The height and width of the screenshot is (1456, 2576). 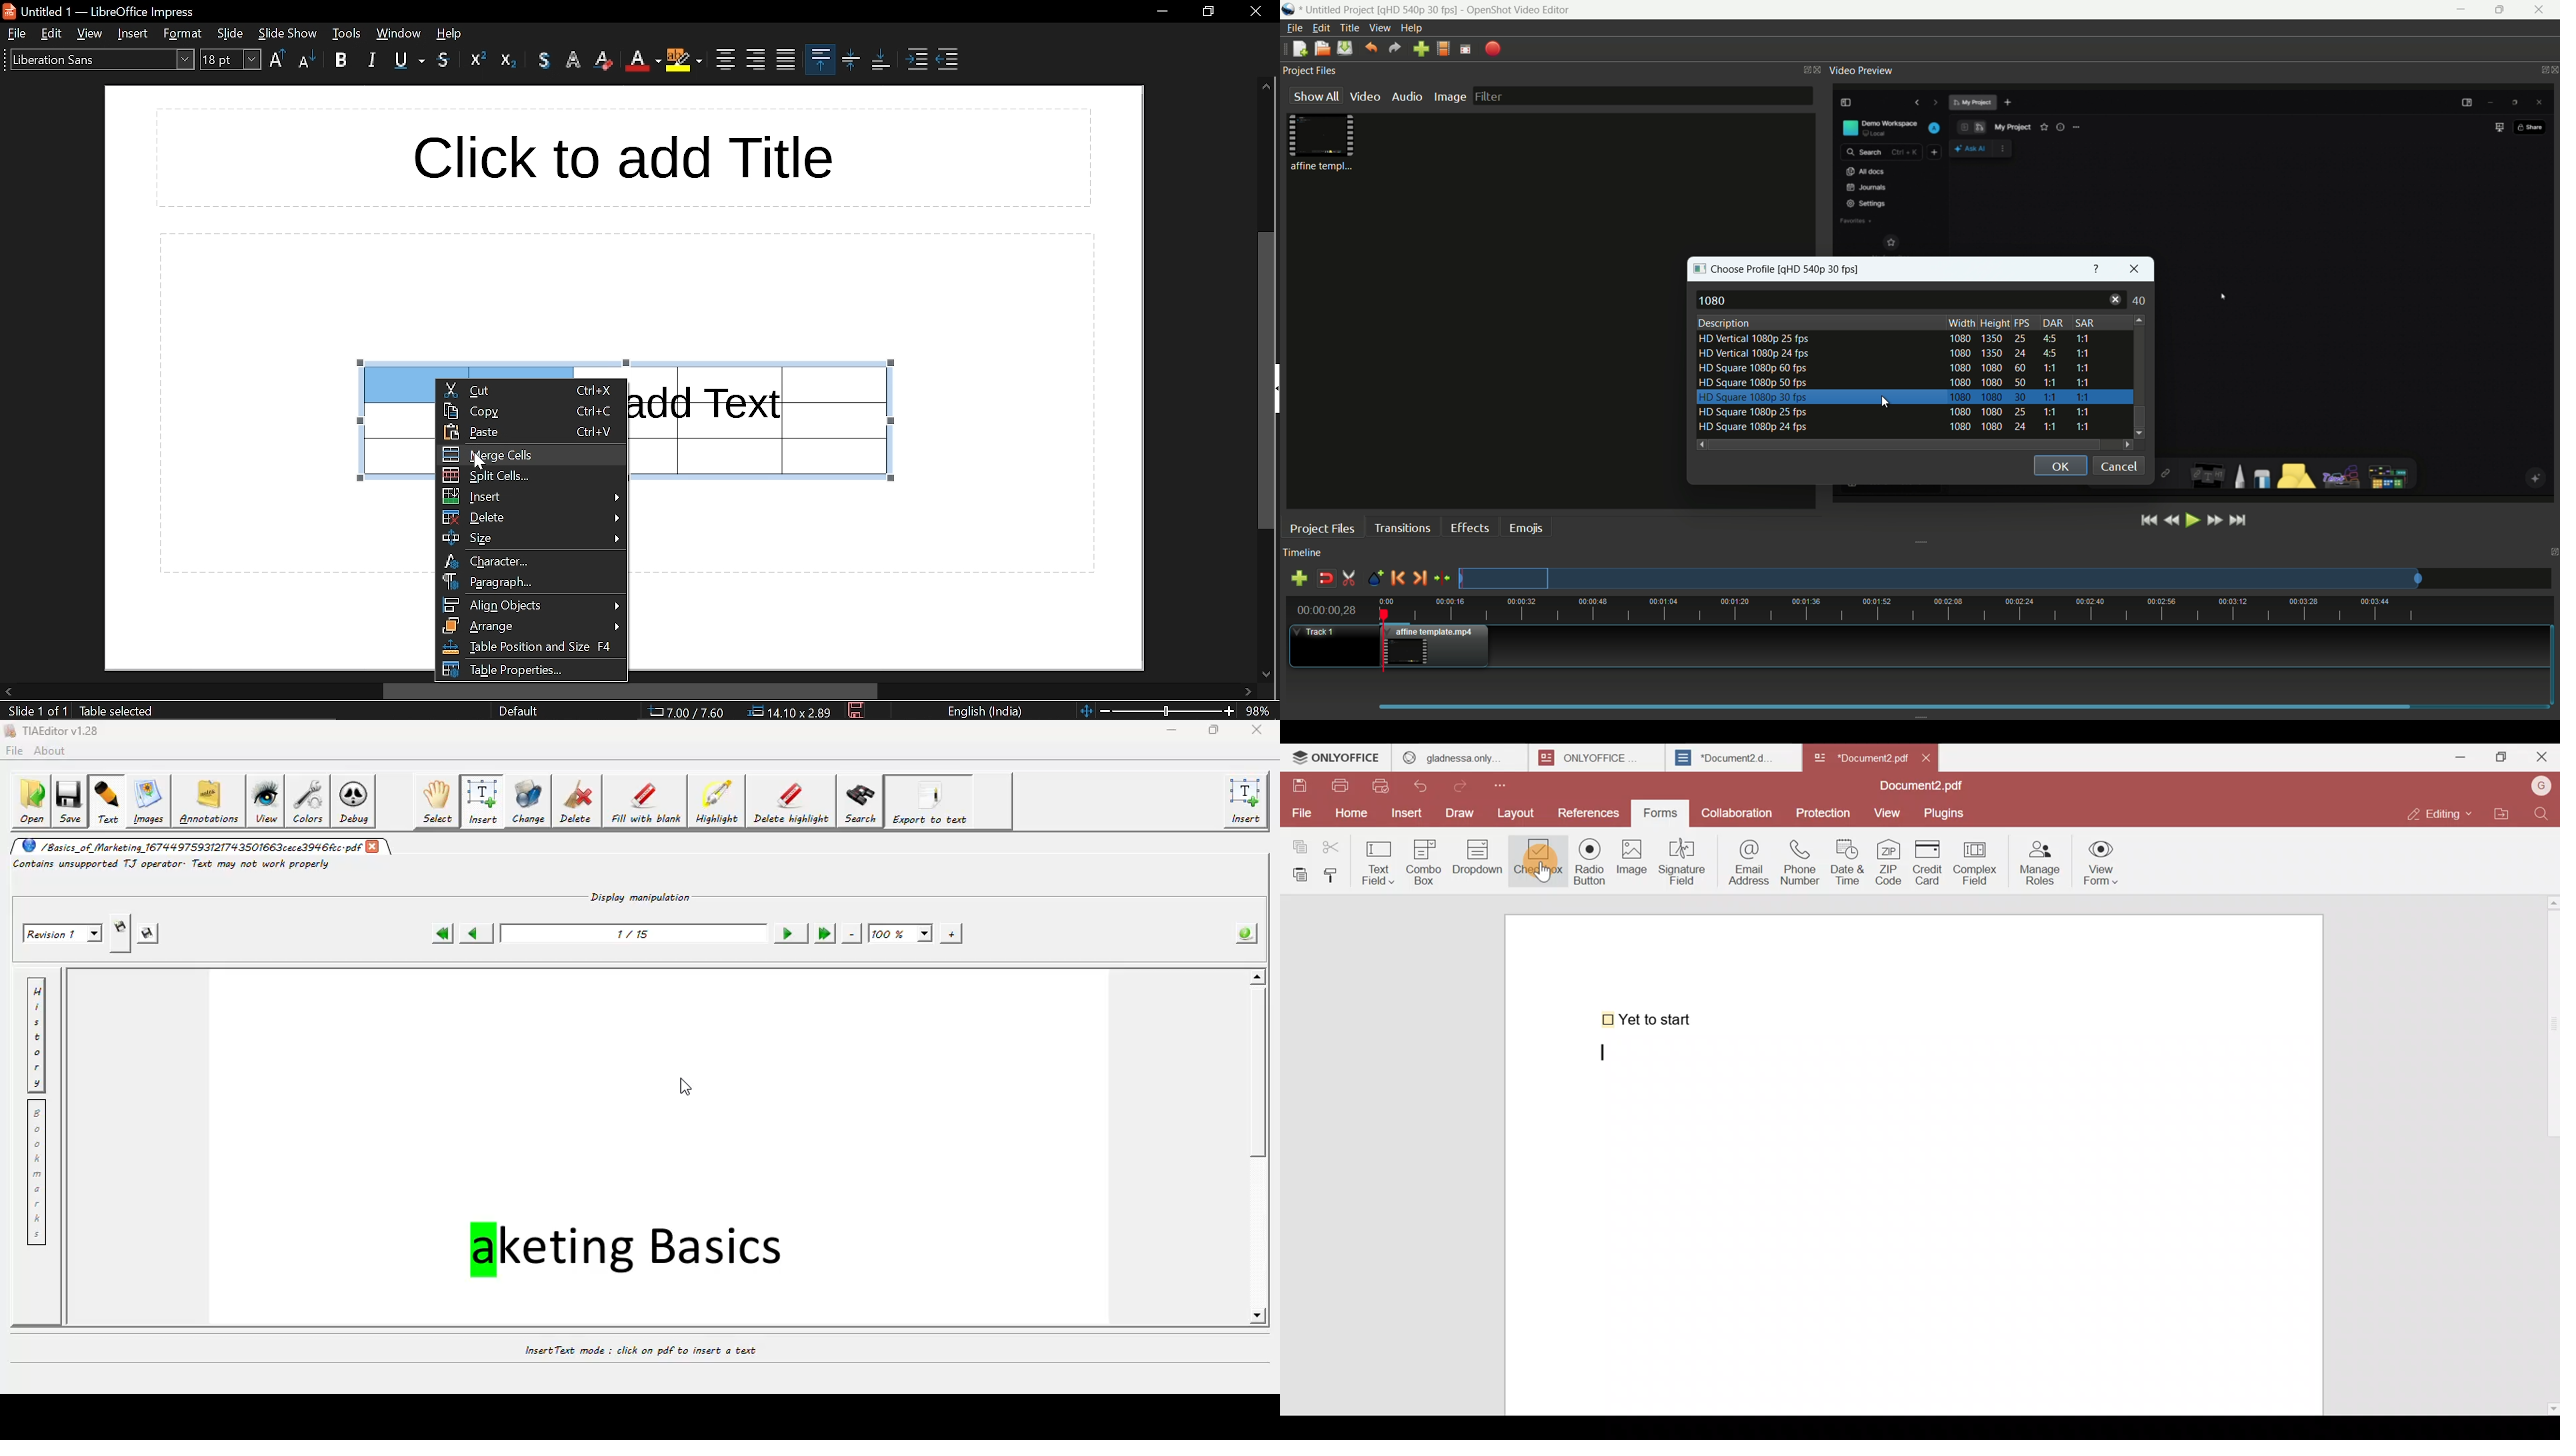 What do you see at coordinates (686, 712) in the screenshot?
I see `cursor co-ordinate` at bounding box center [686, 712].